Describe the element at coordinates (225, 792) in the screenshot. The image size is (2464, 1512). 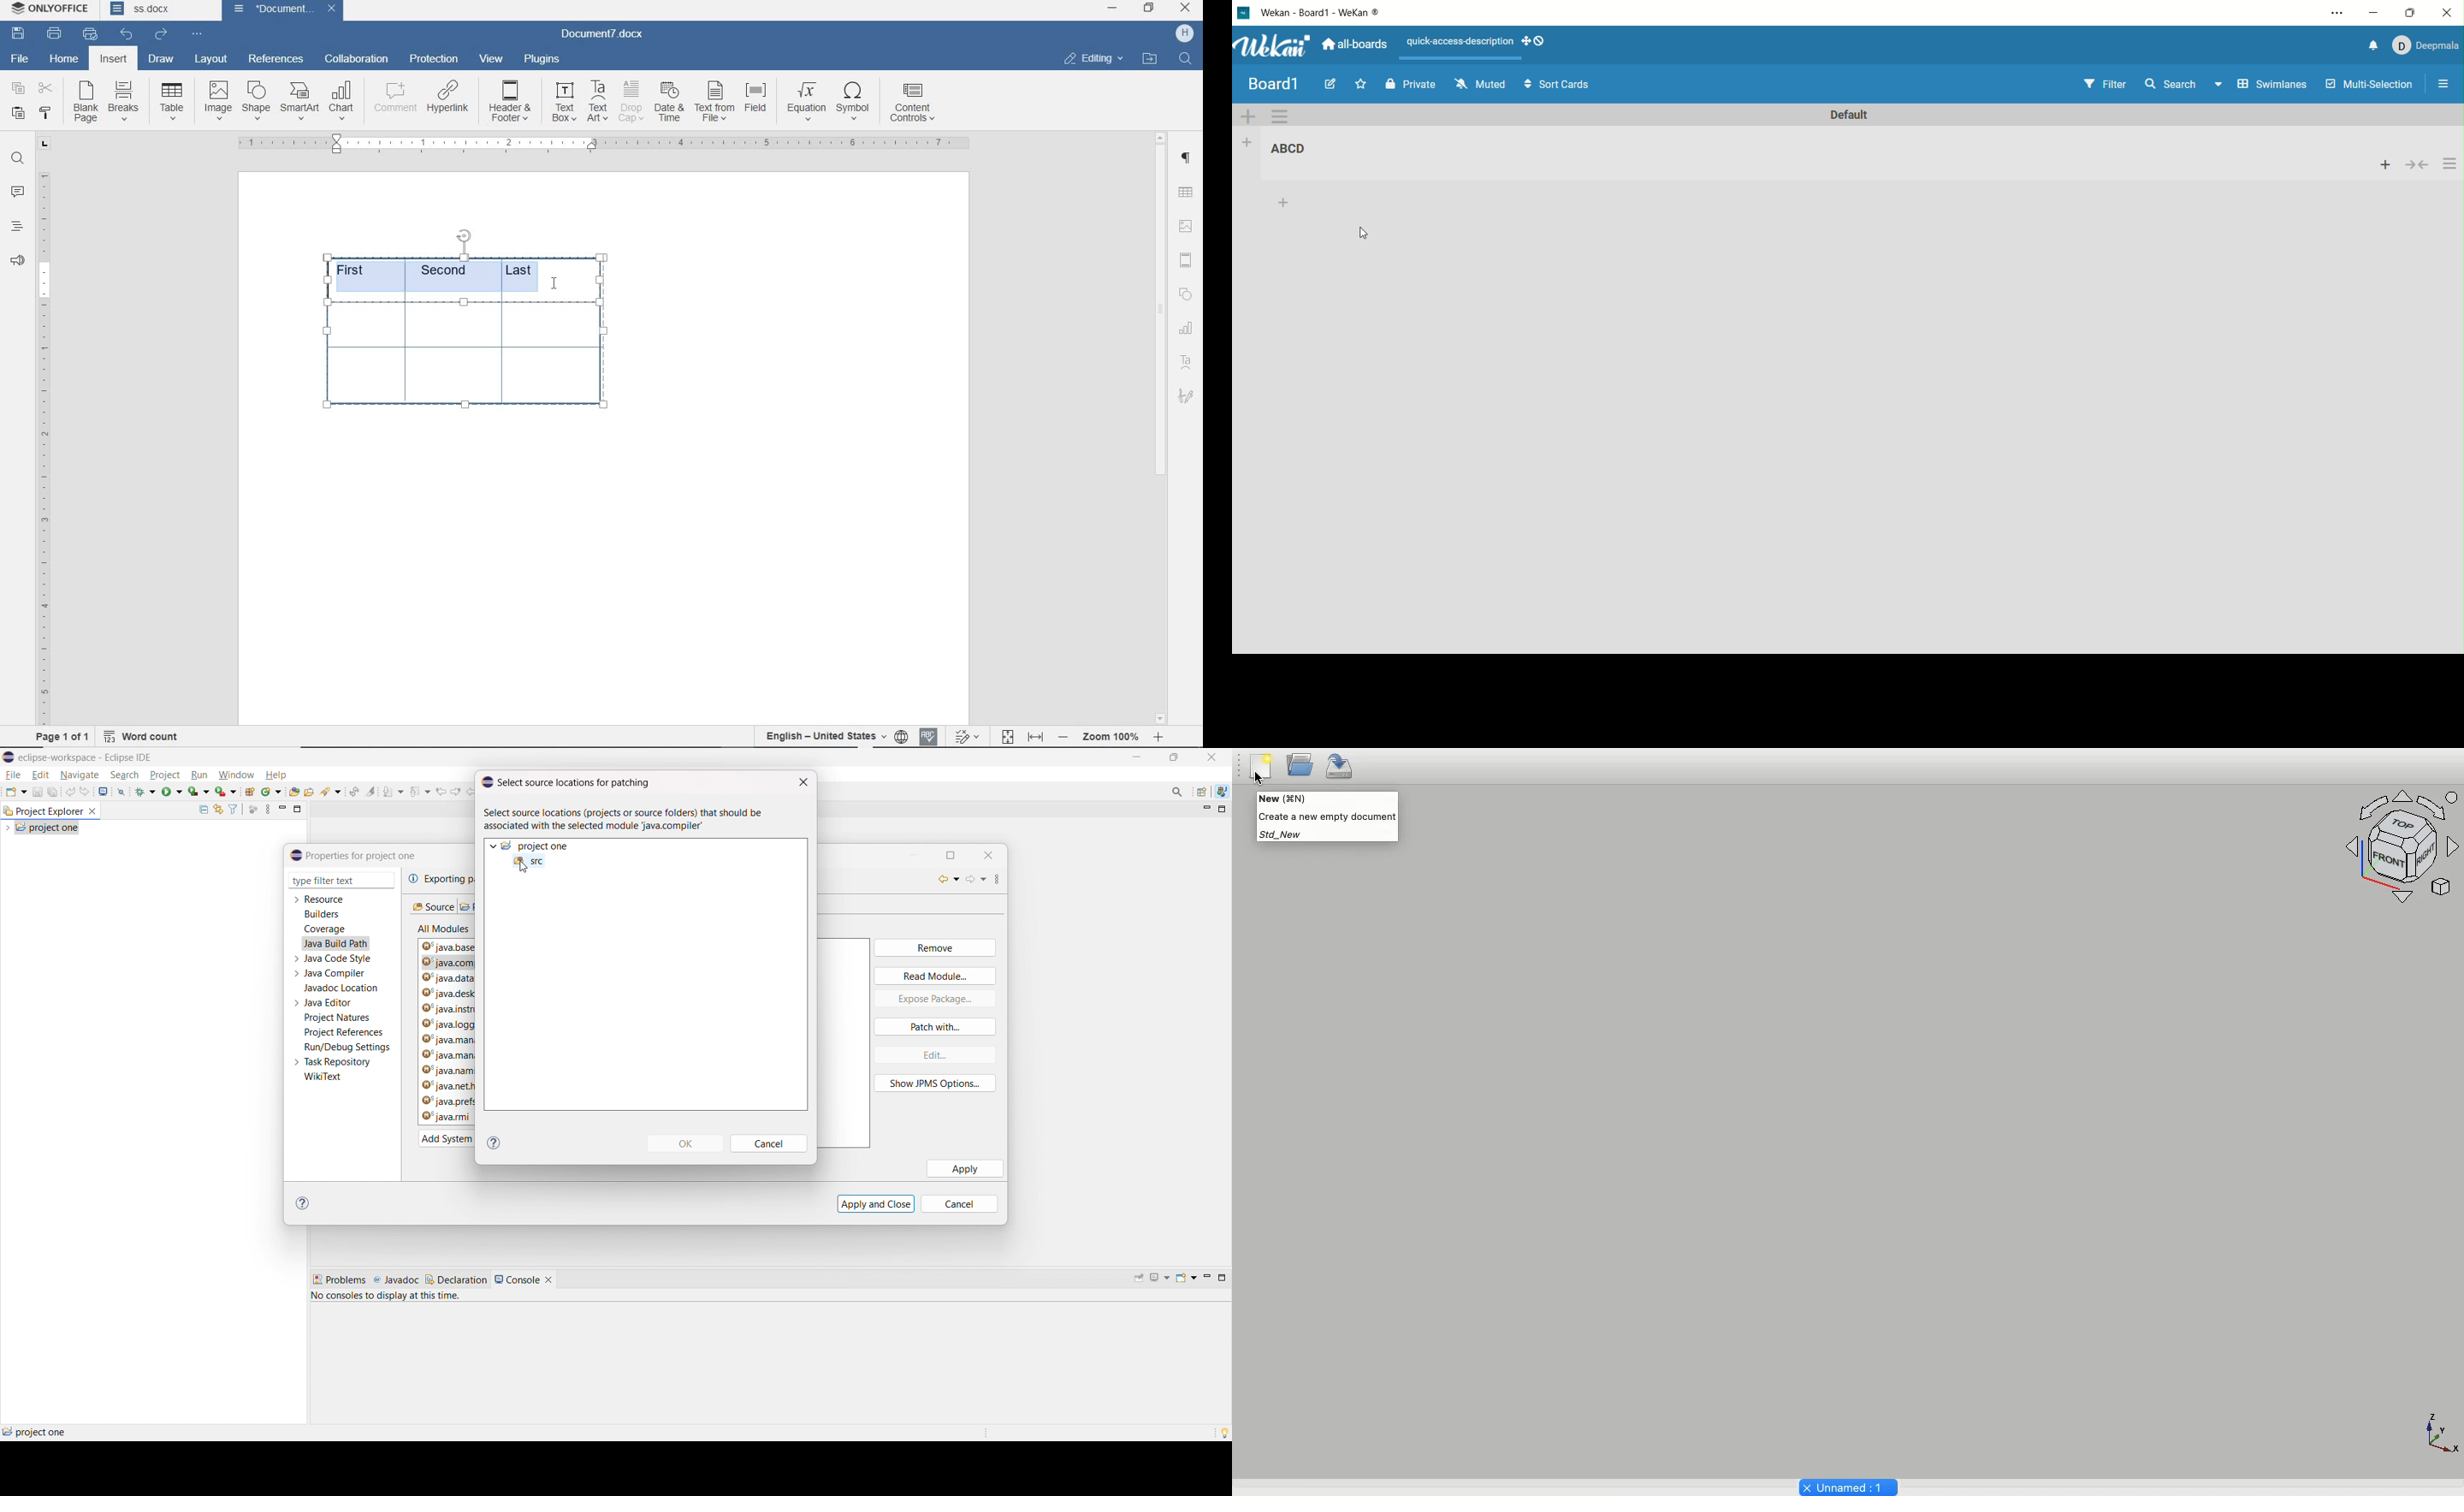
I see `use last tool` at that location.